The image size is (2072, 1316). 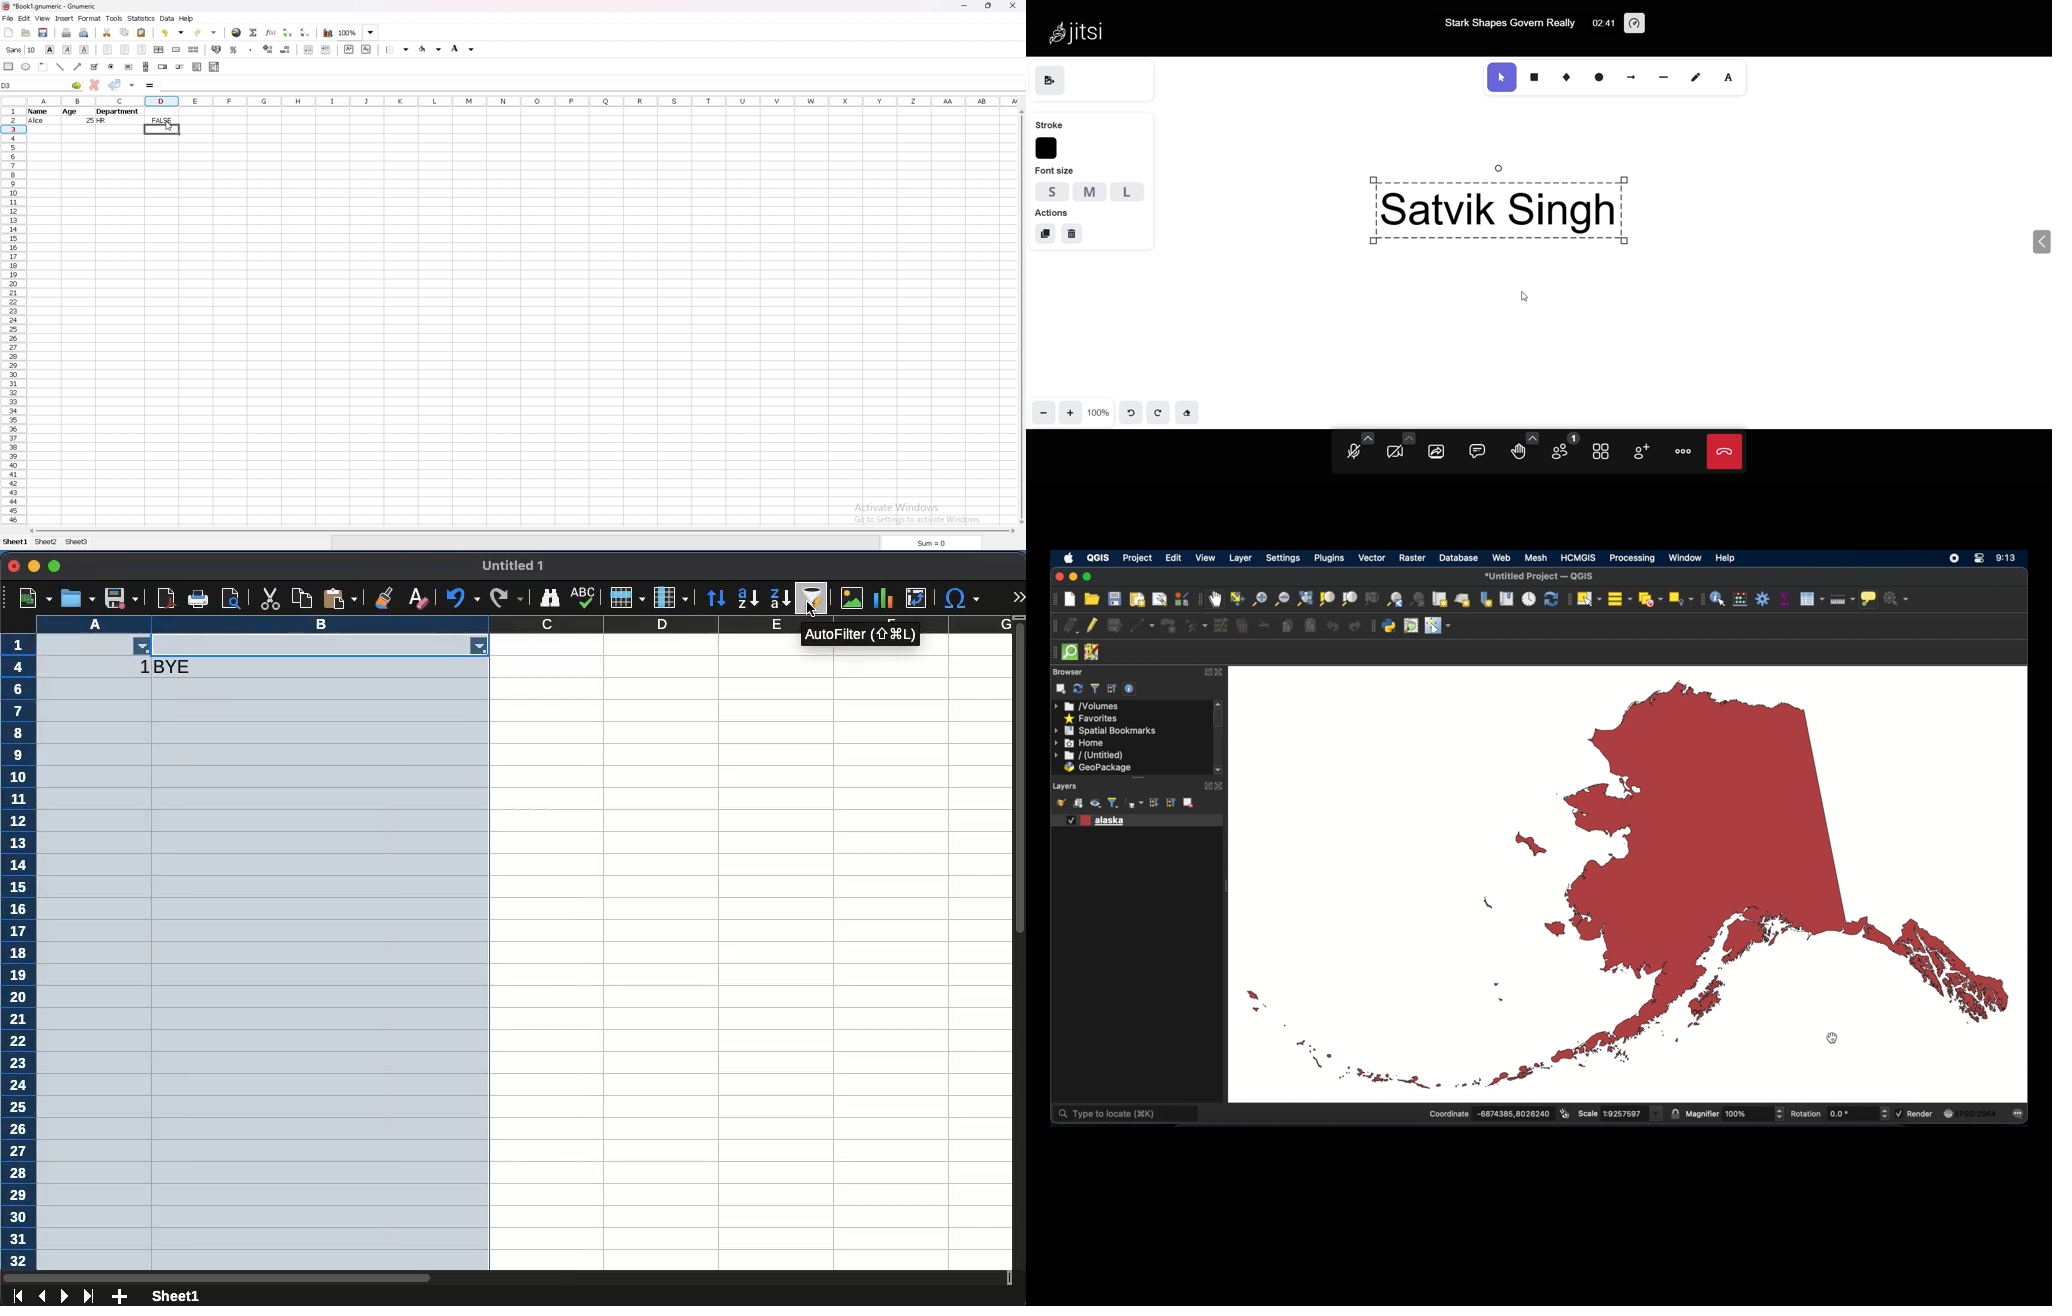 What do you see at coordinates (367, 49) in the screenshot?
I see `subscript` at bounding box center [367, 49].